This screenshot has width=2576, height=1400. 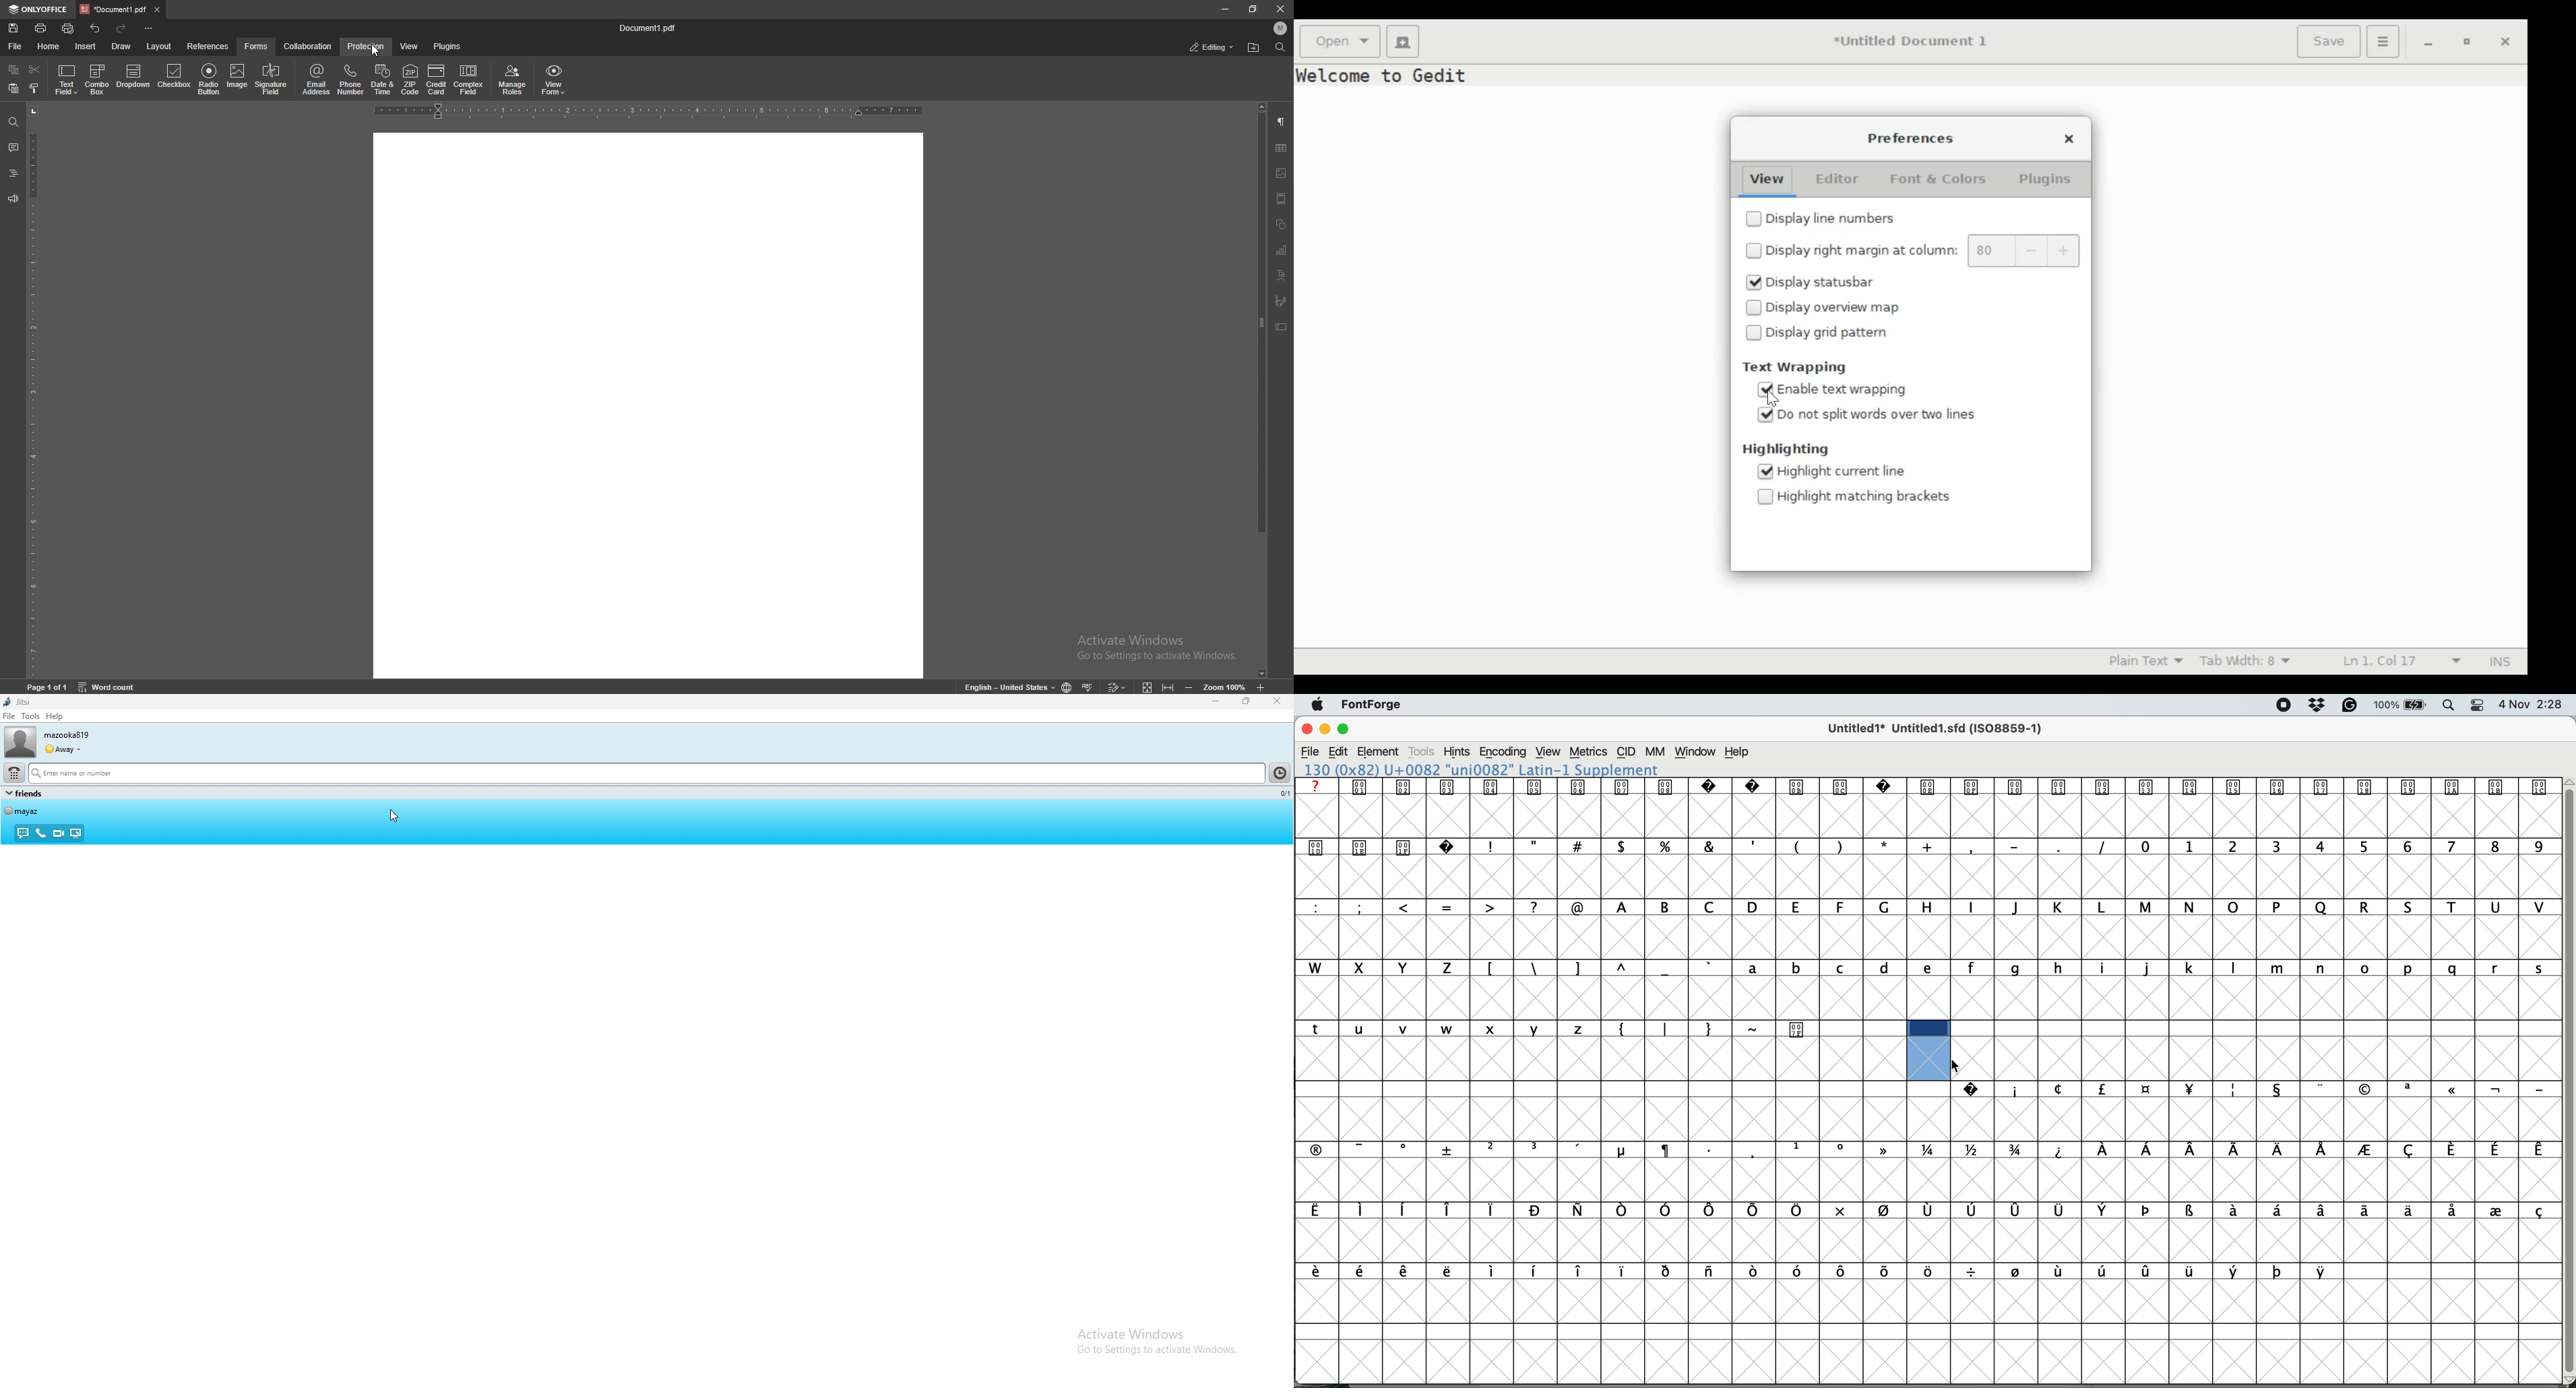 What do you see at coordinates (649, 28) in the screenshot?
I see `file name` at bounding box center [649, 28].